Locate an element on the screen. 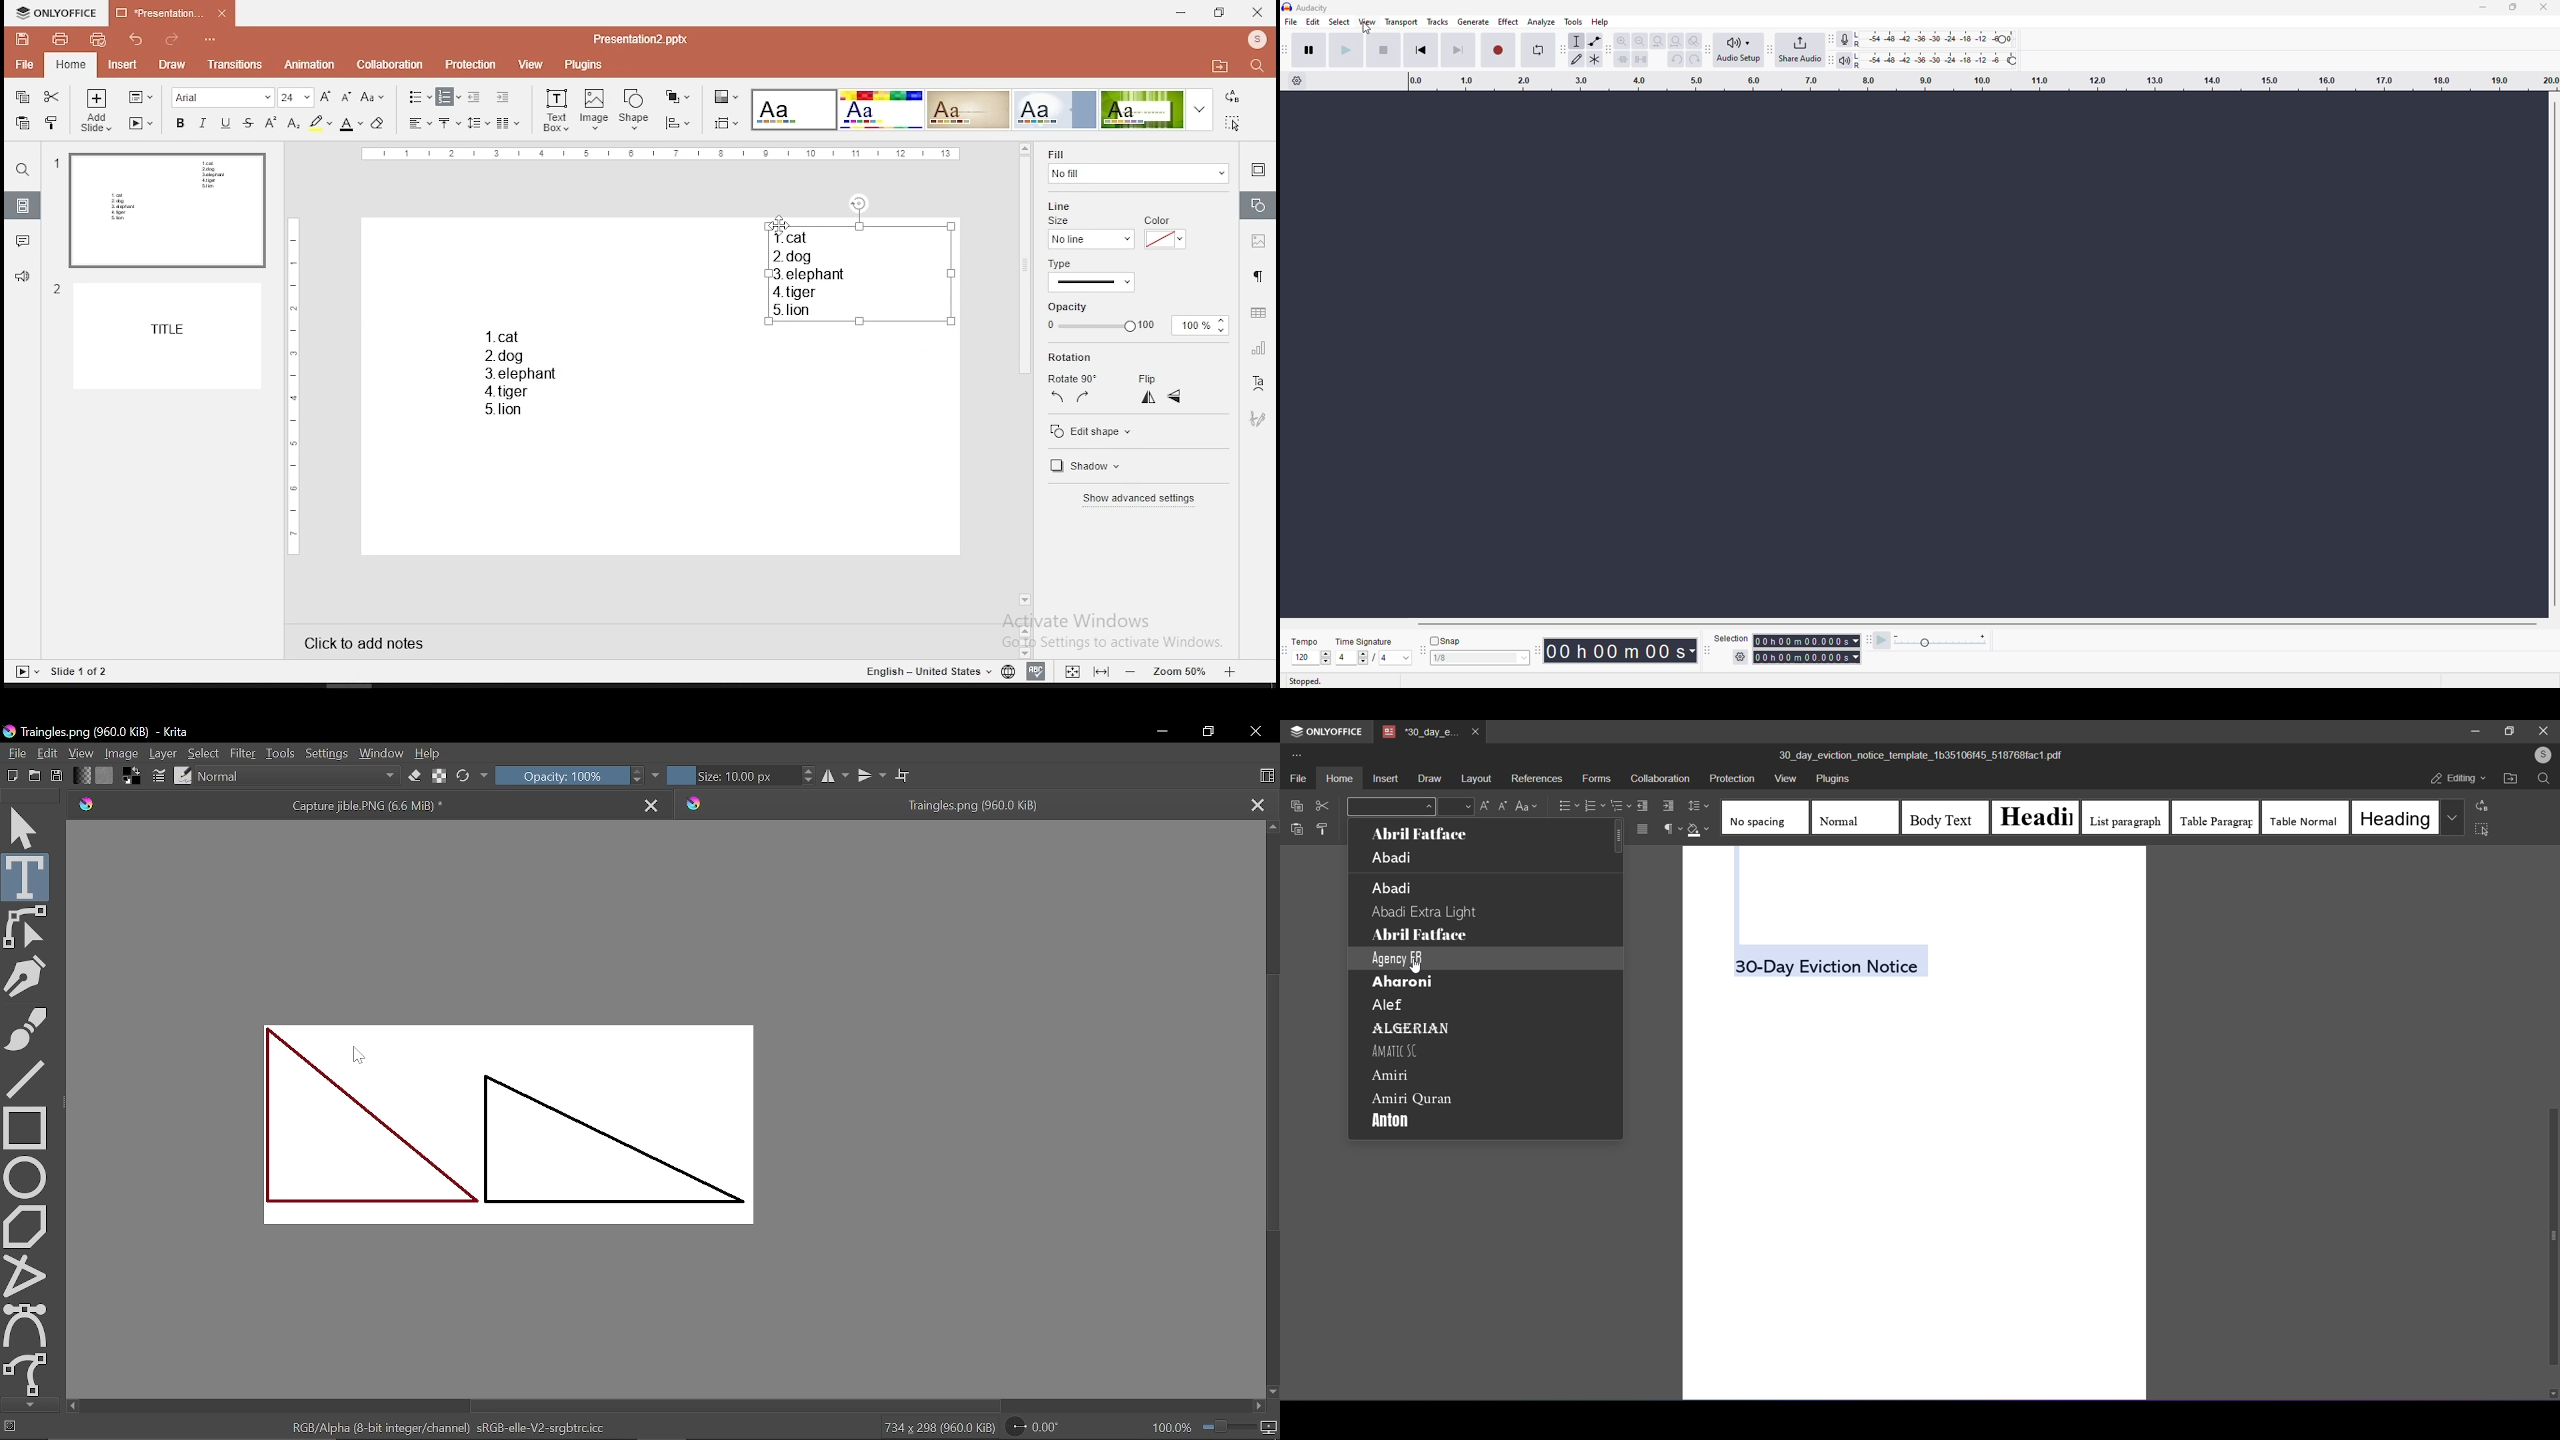 This screenshot has height=1456, width=2576. anton is located at coordinates (1393, 1121).